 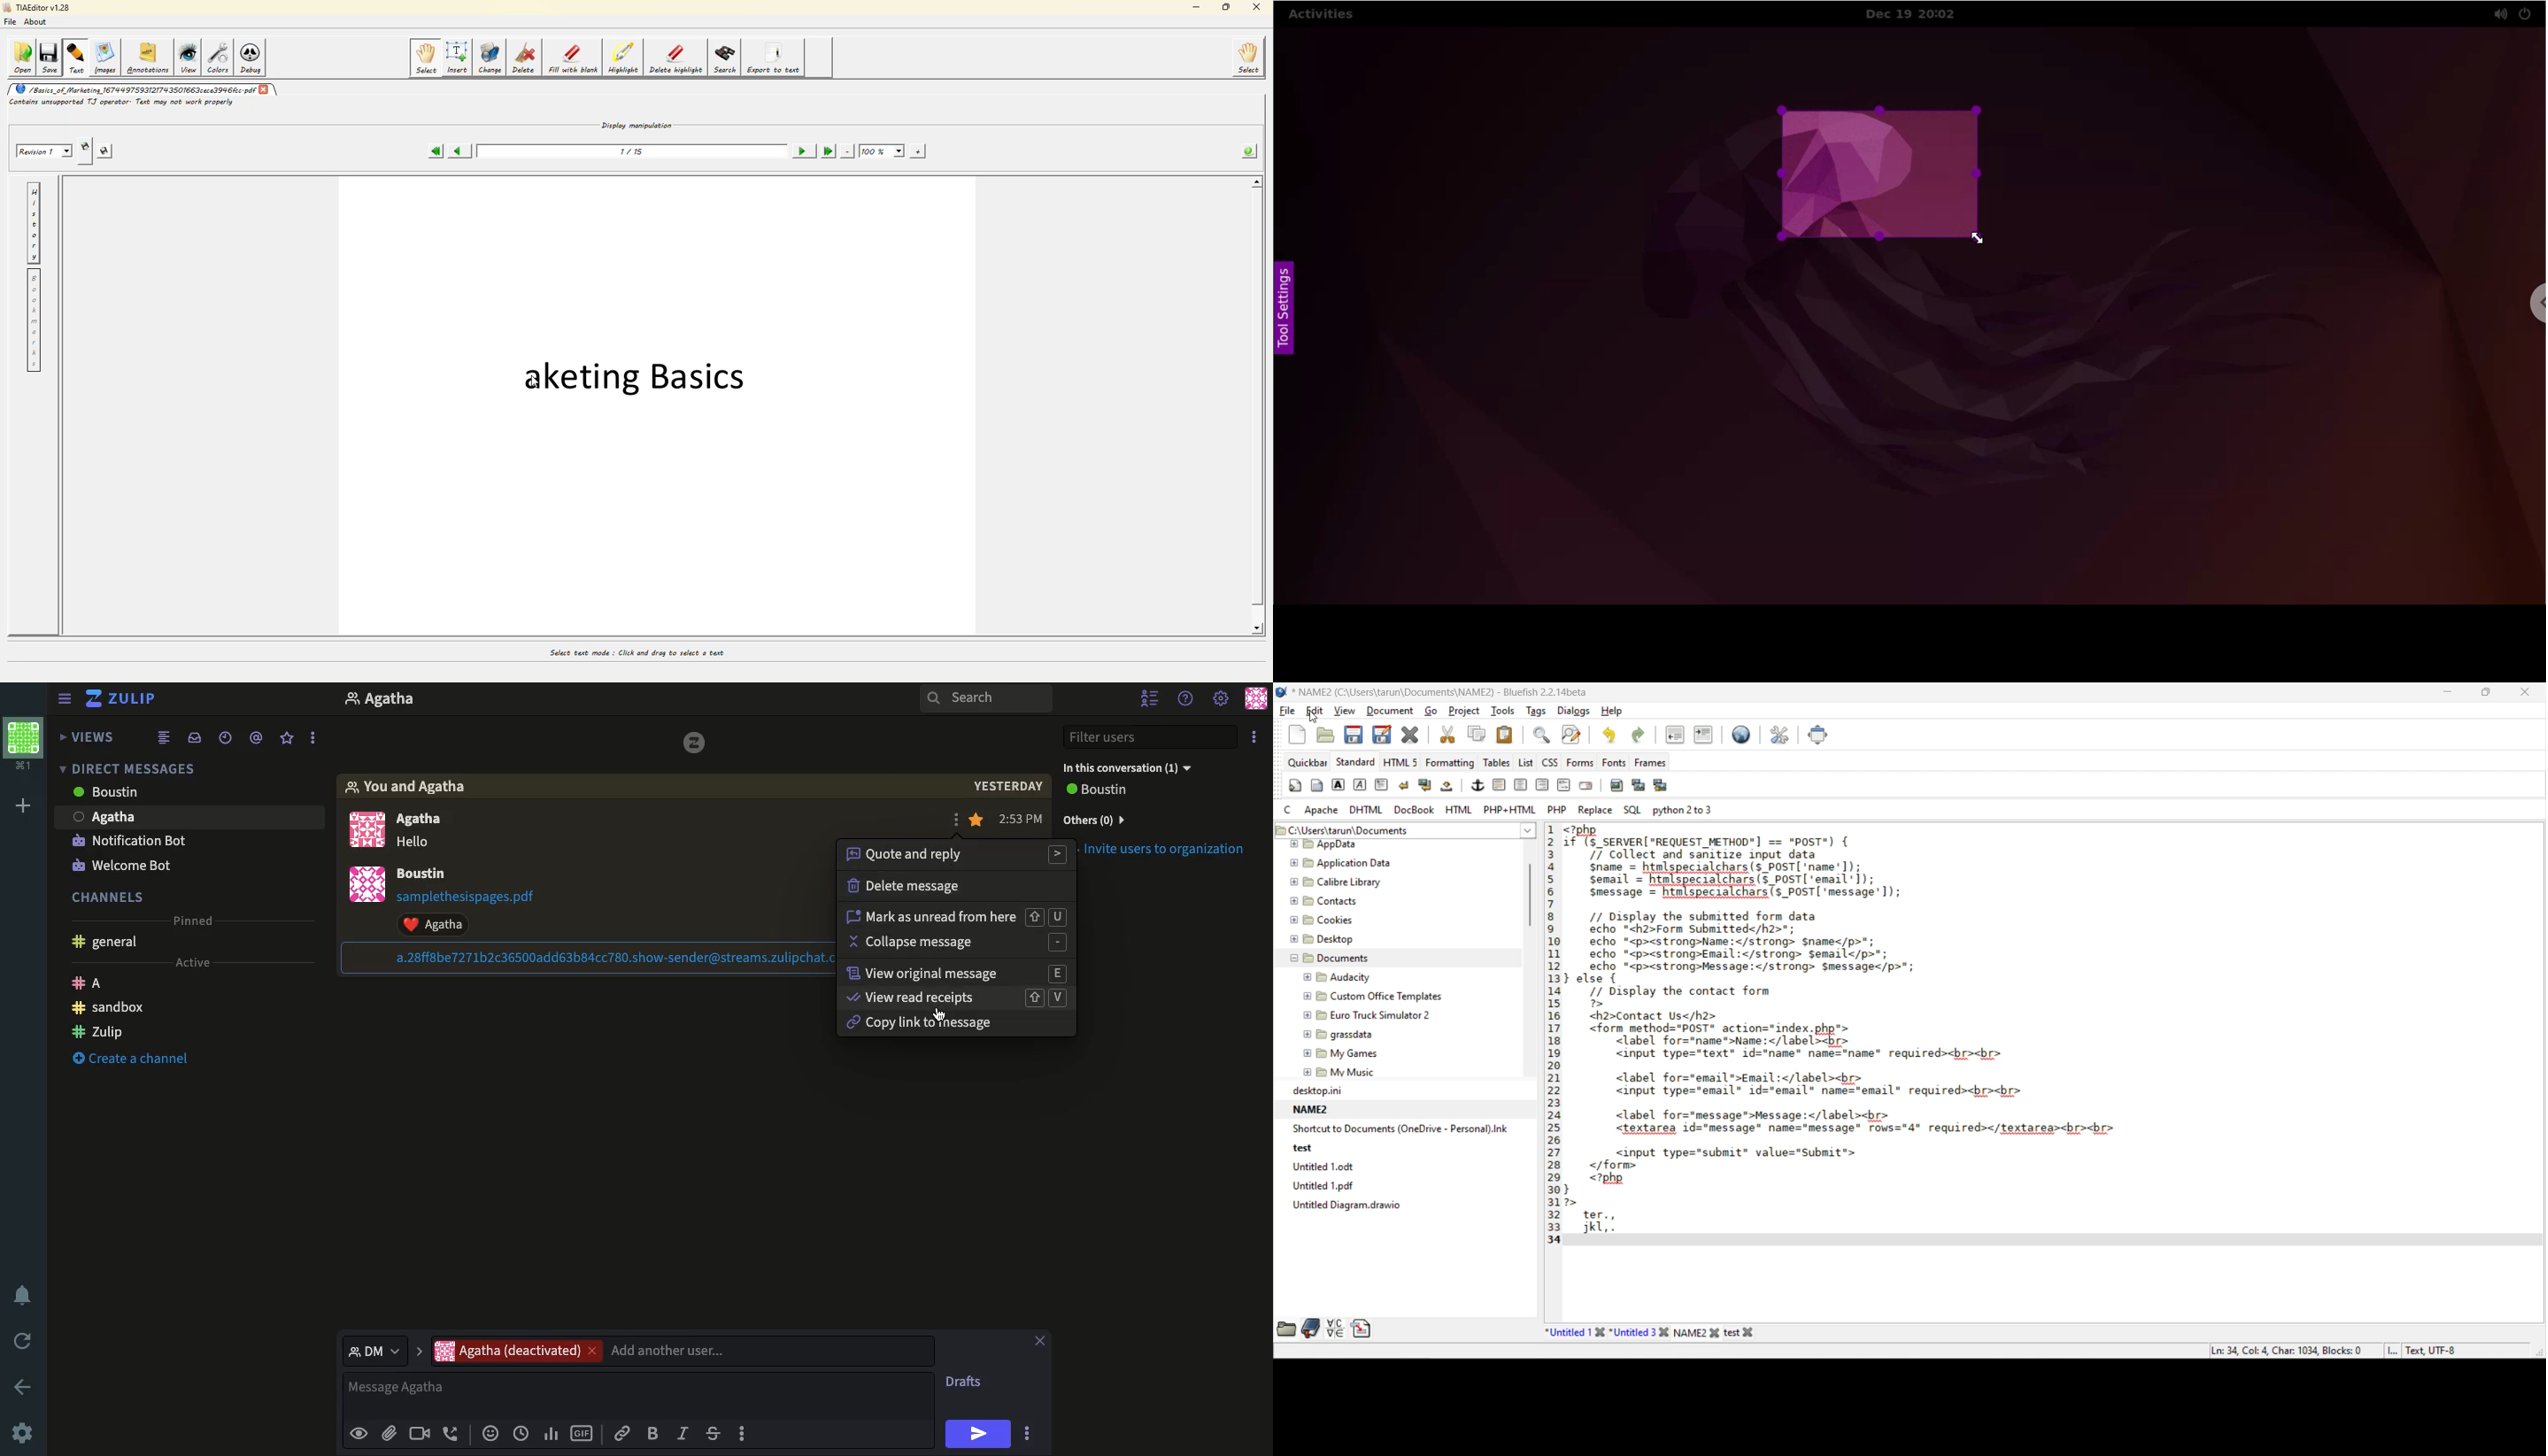 I want to click on insert image, so click(x=1618, y=785).